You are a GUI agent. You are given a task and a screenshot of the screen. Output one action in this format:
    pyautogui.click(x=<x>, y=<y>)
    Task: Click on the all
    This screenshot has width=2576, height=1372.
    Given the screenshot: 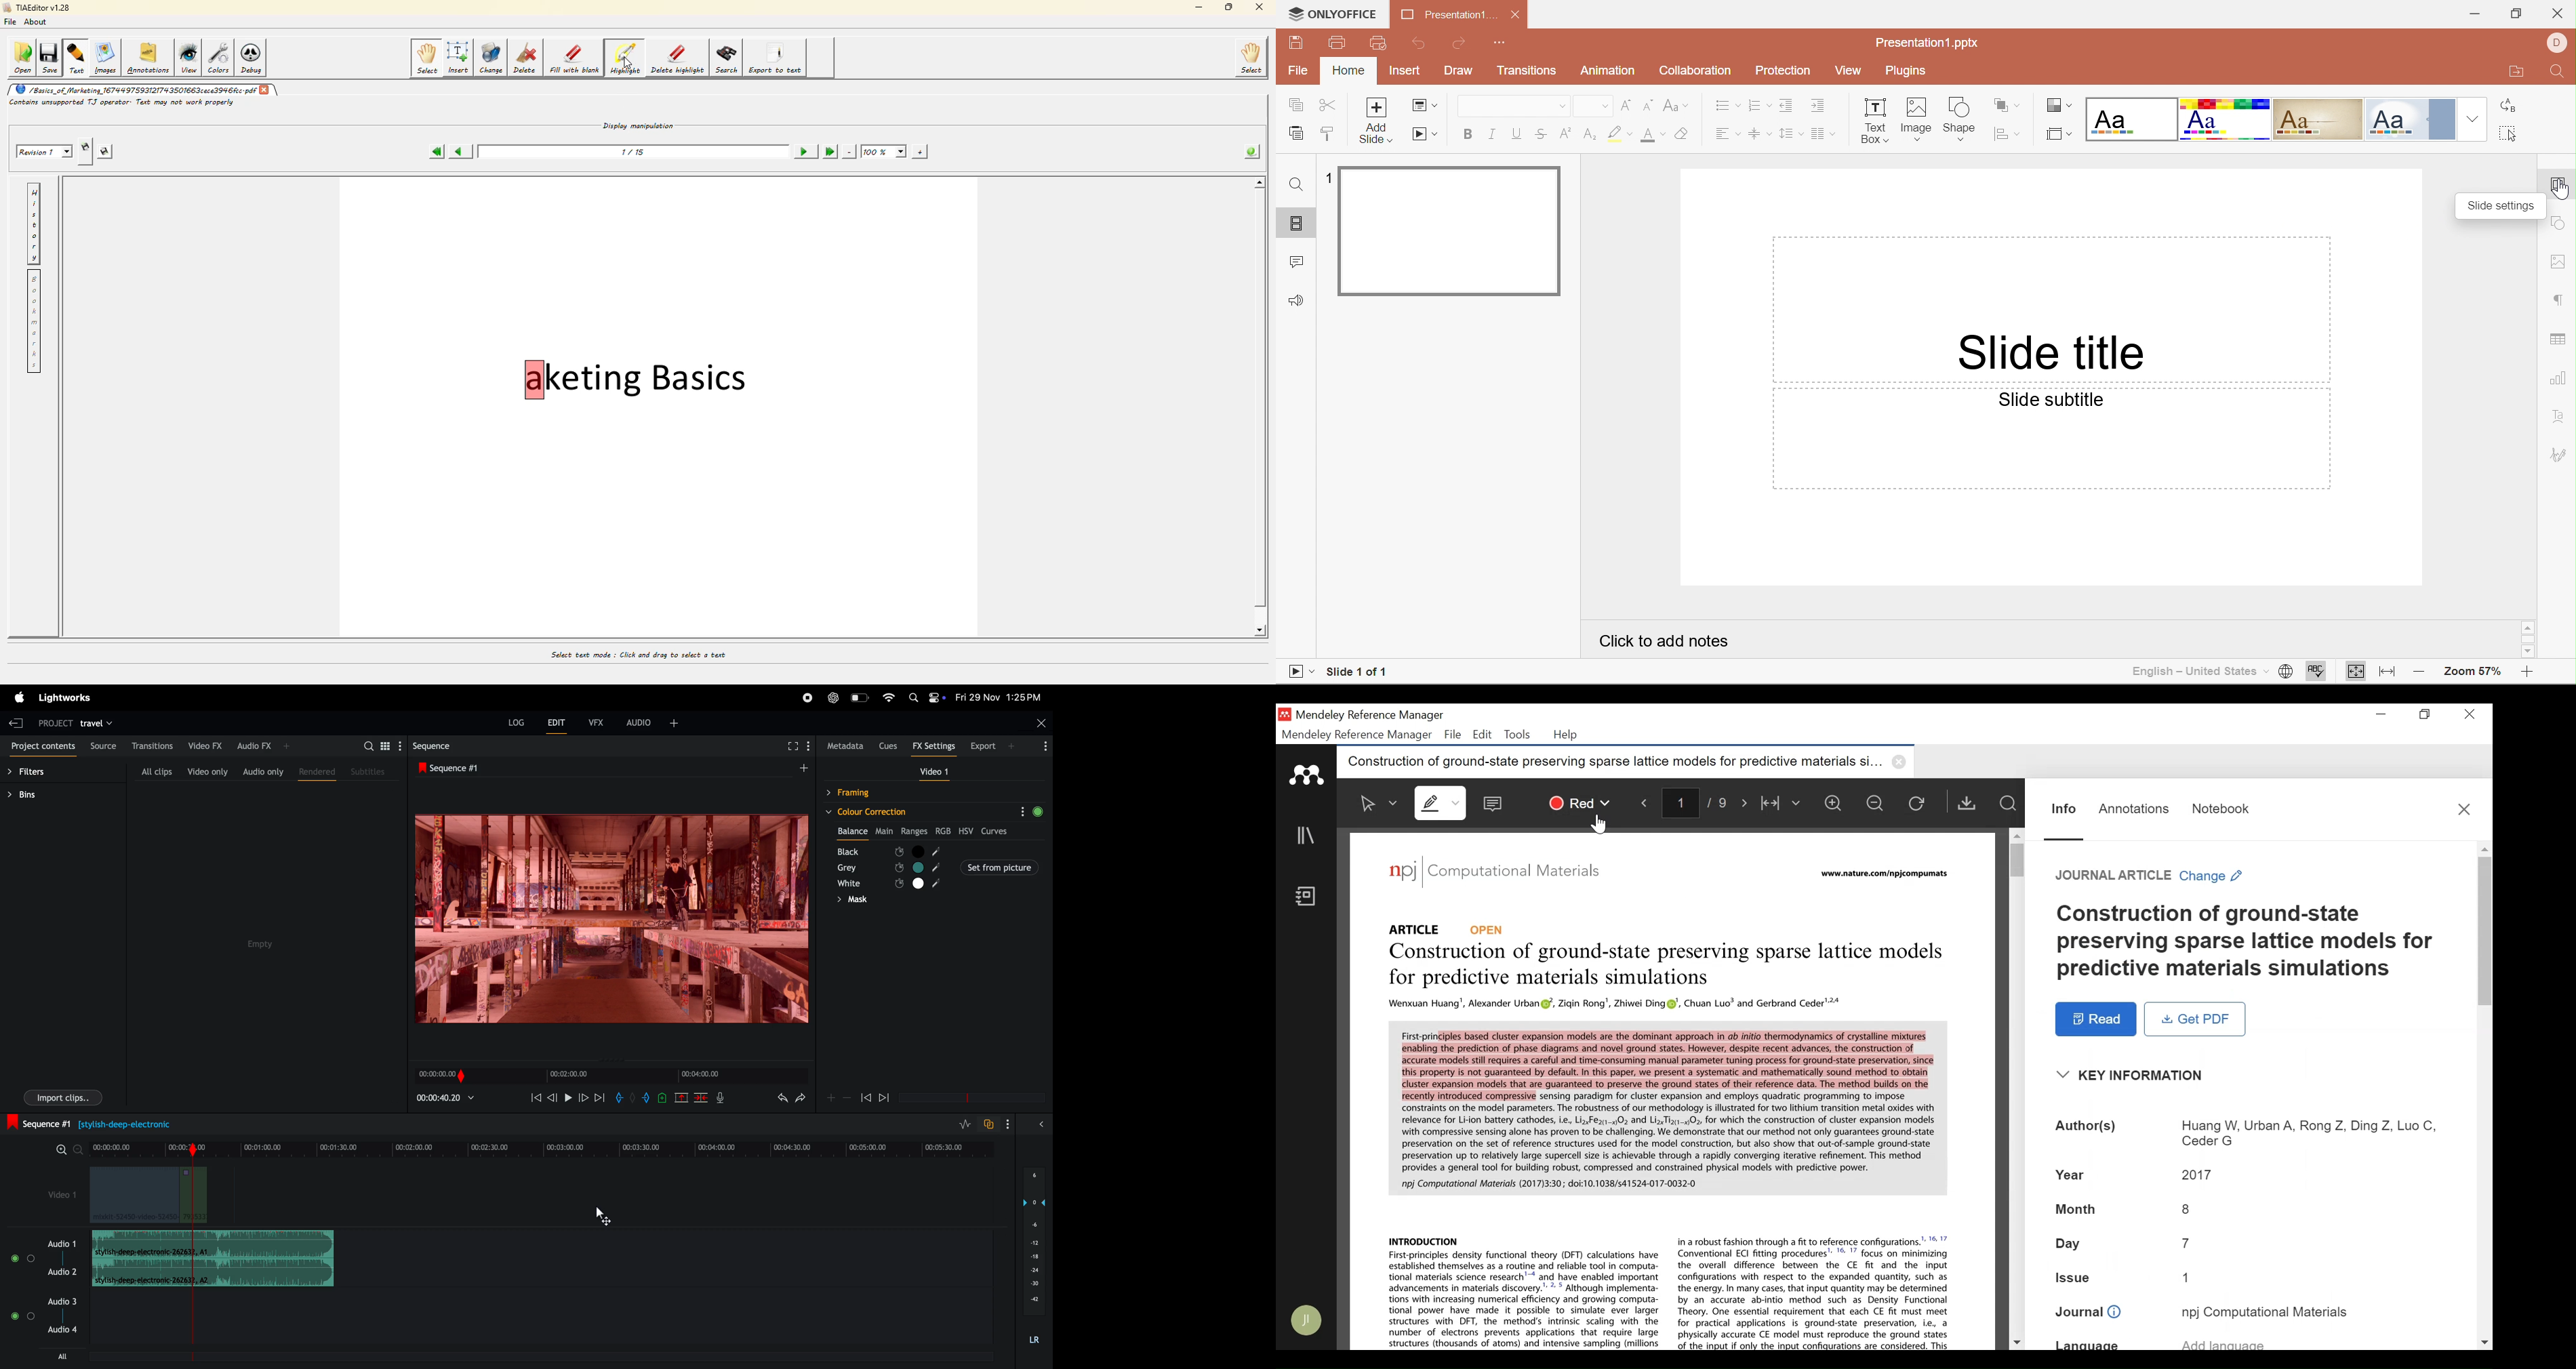 What is the action you would take?
    pyautogui.click(x=62, y=1356)
    